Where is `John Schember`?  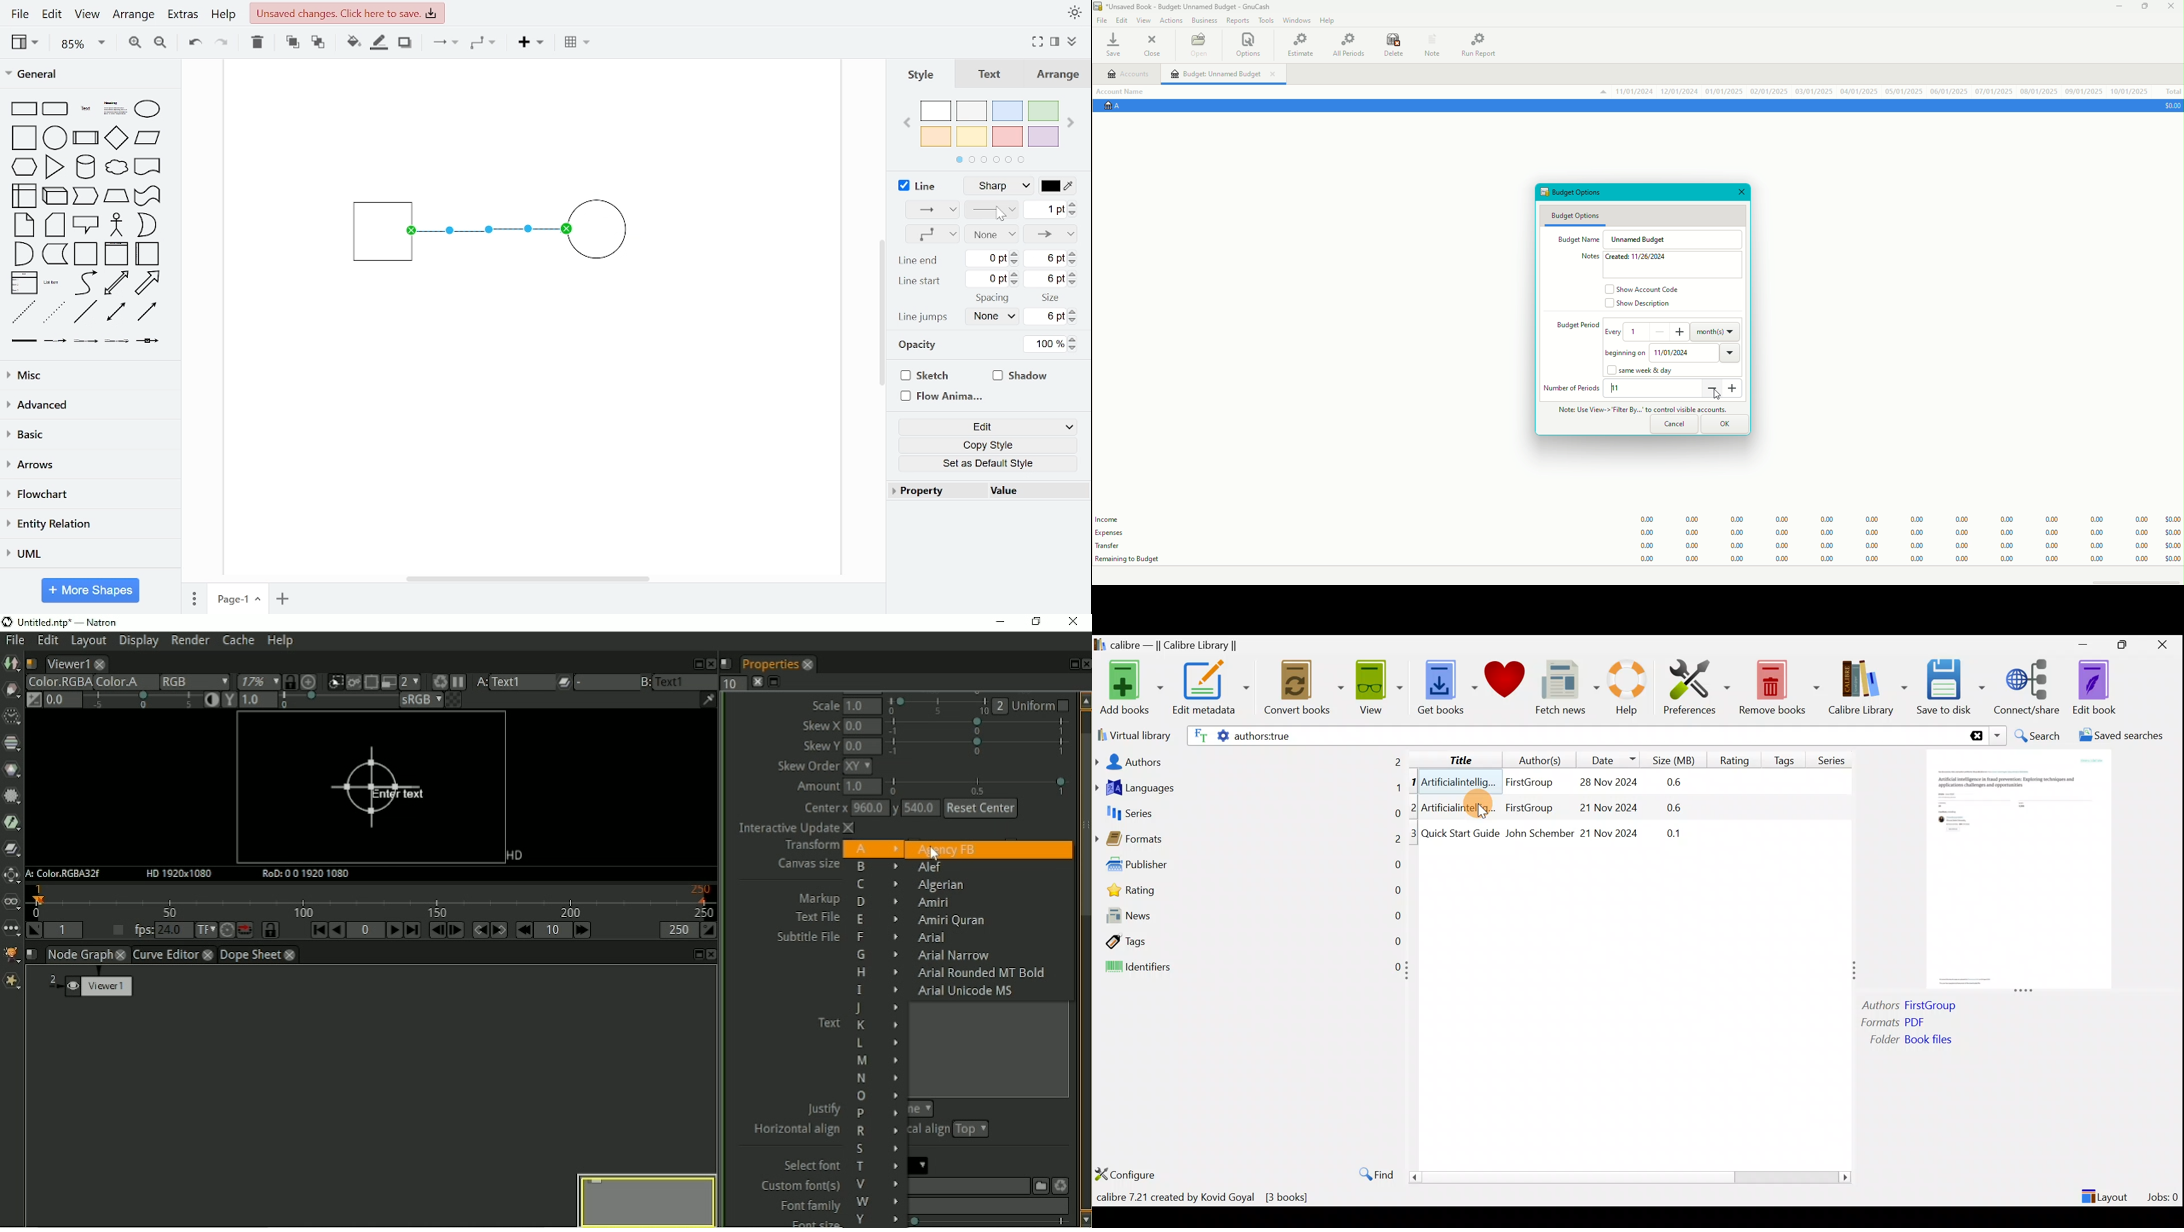 John Schember is located at coordinates (1539, 834).